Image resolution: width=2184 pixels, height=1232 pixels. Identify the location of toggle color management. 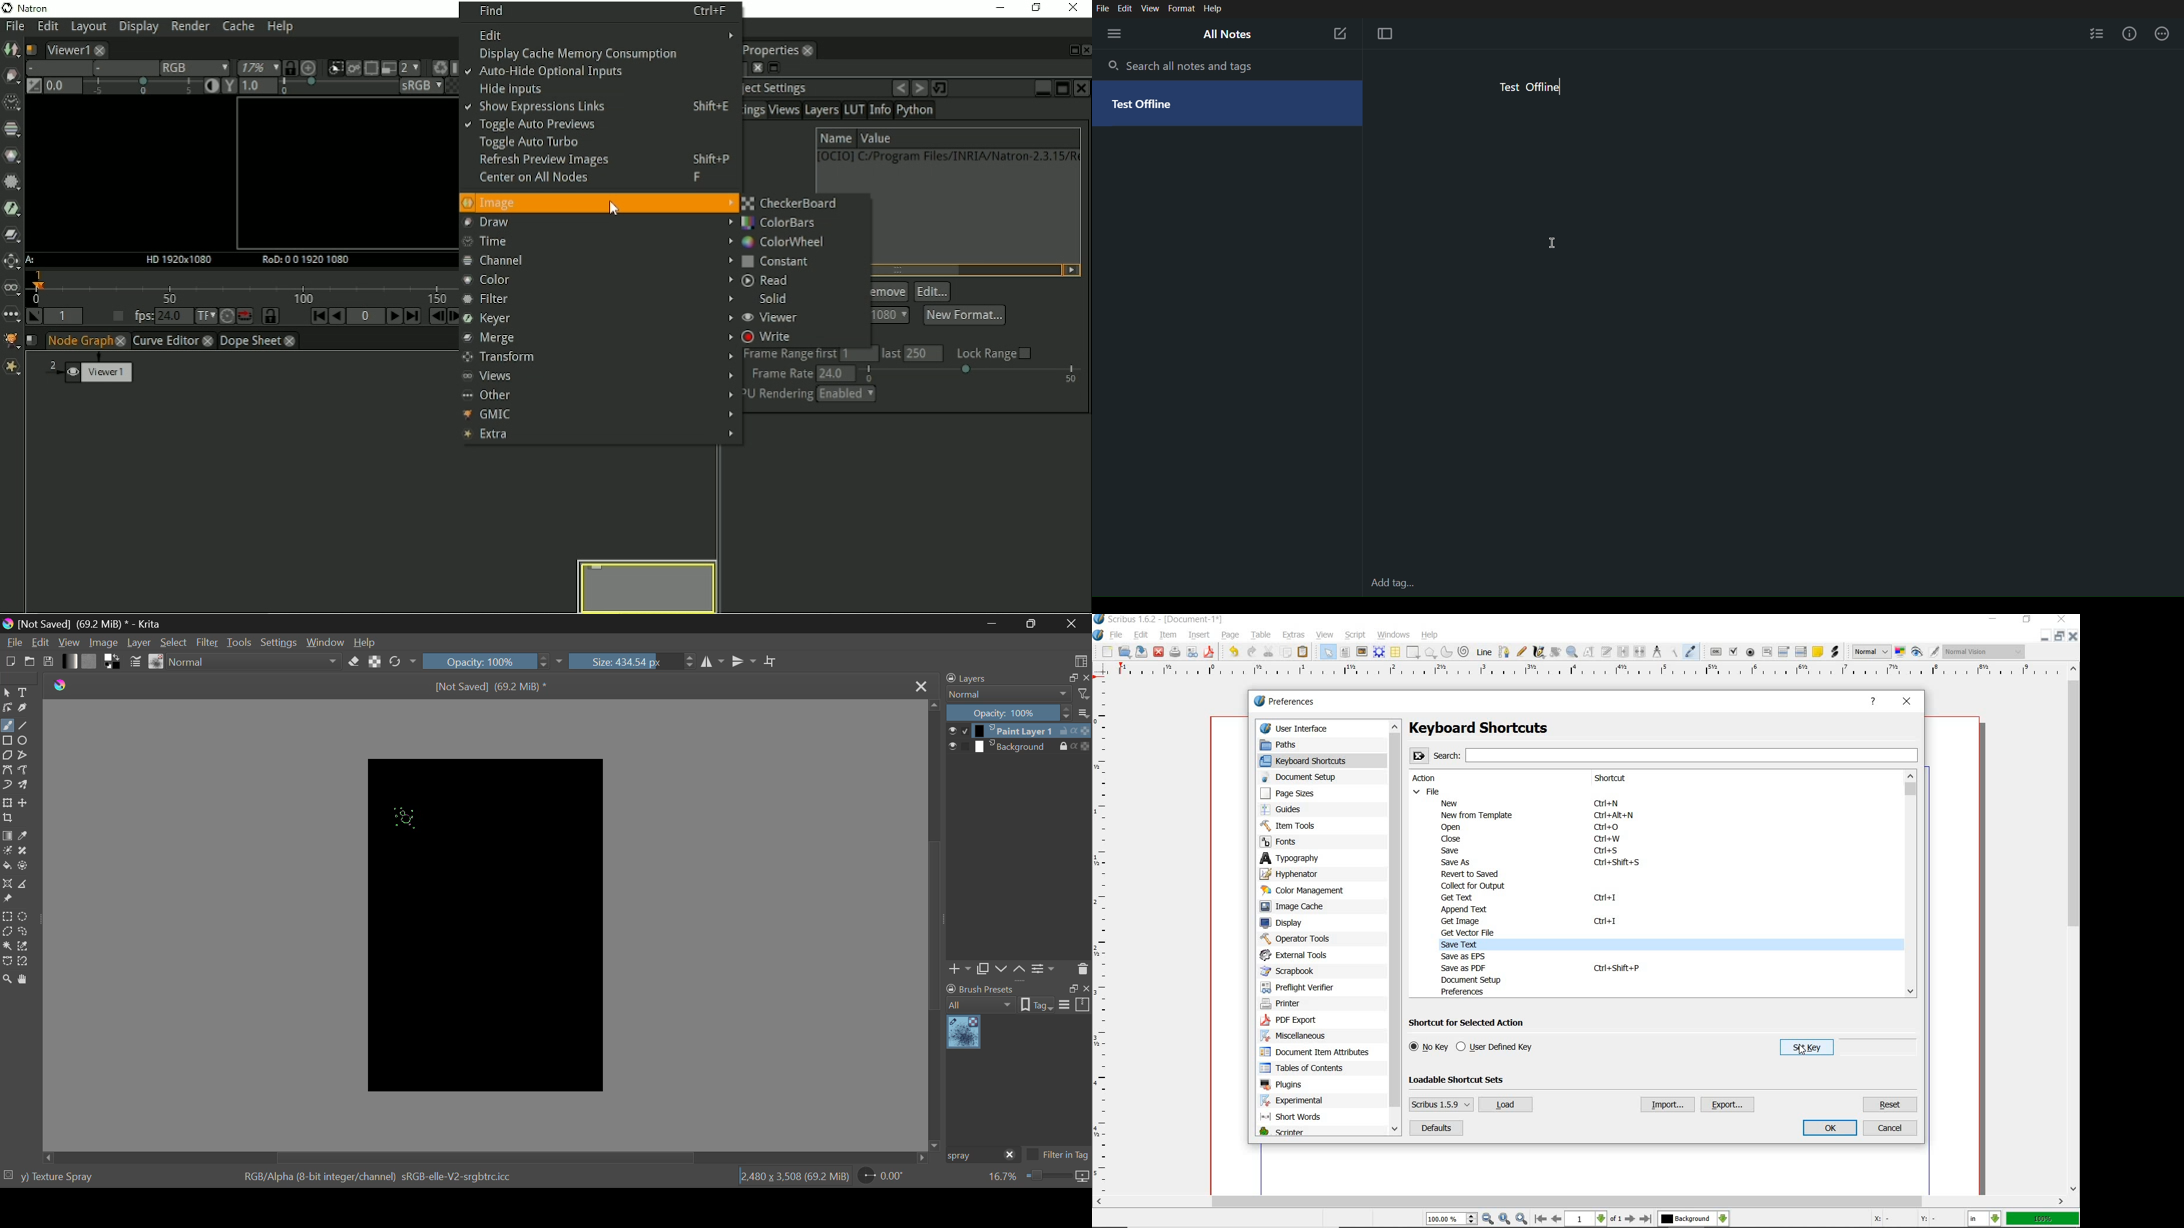
(1899, 653).